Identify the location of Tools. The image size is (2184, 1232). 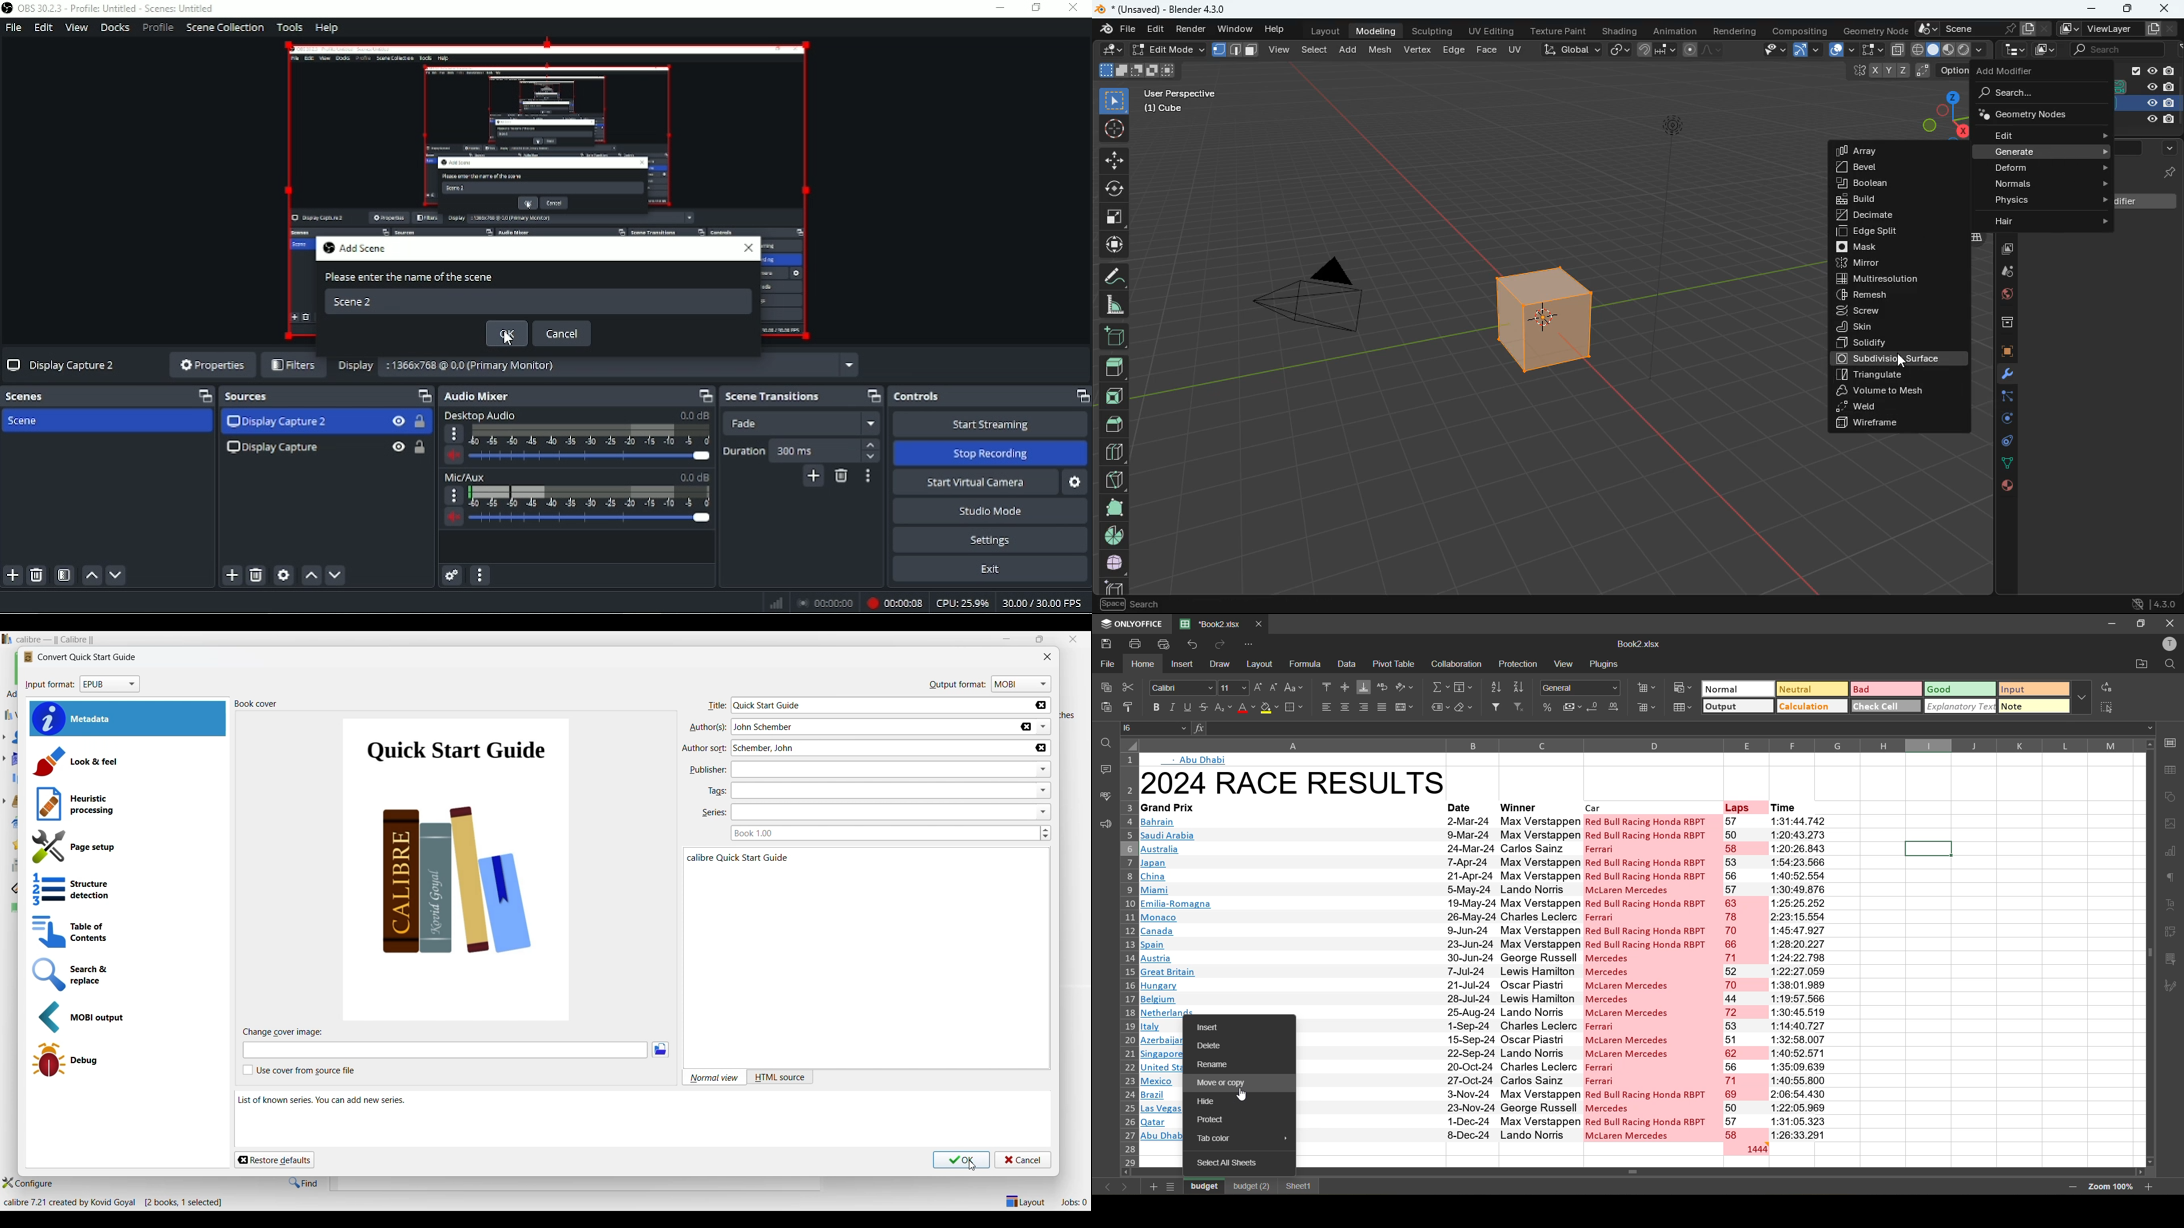
(287, 27).